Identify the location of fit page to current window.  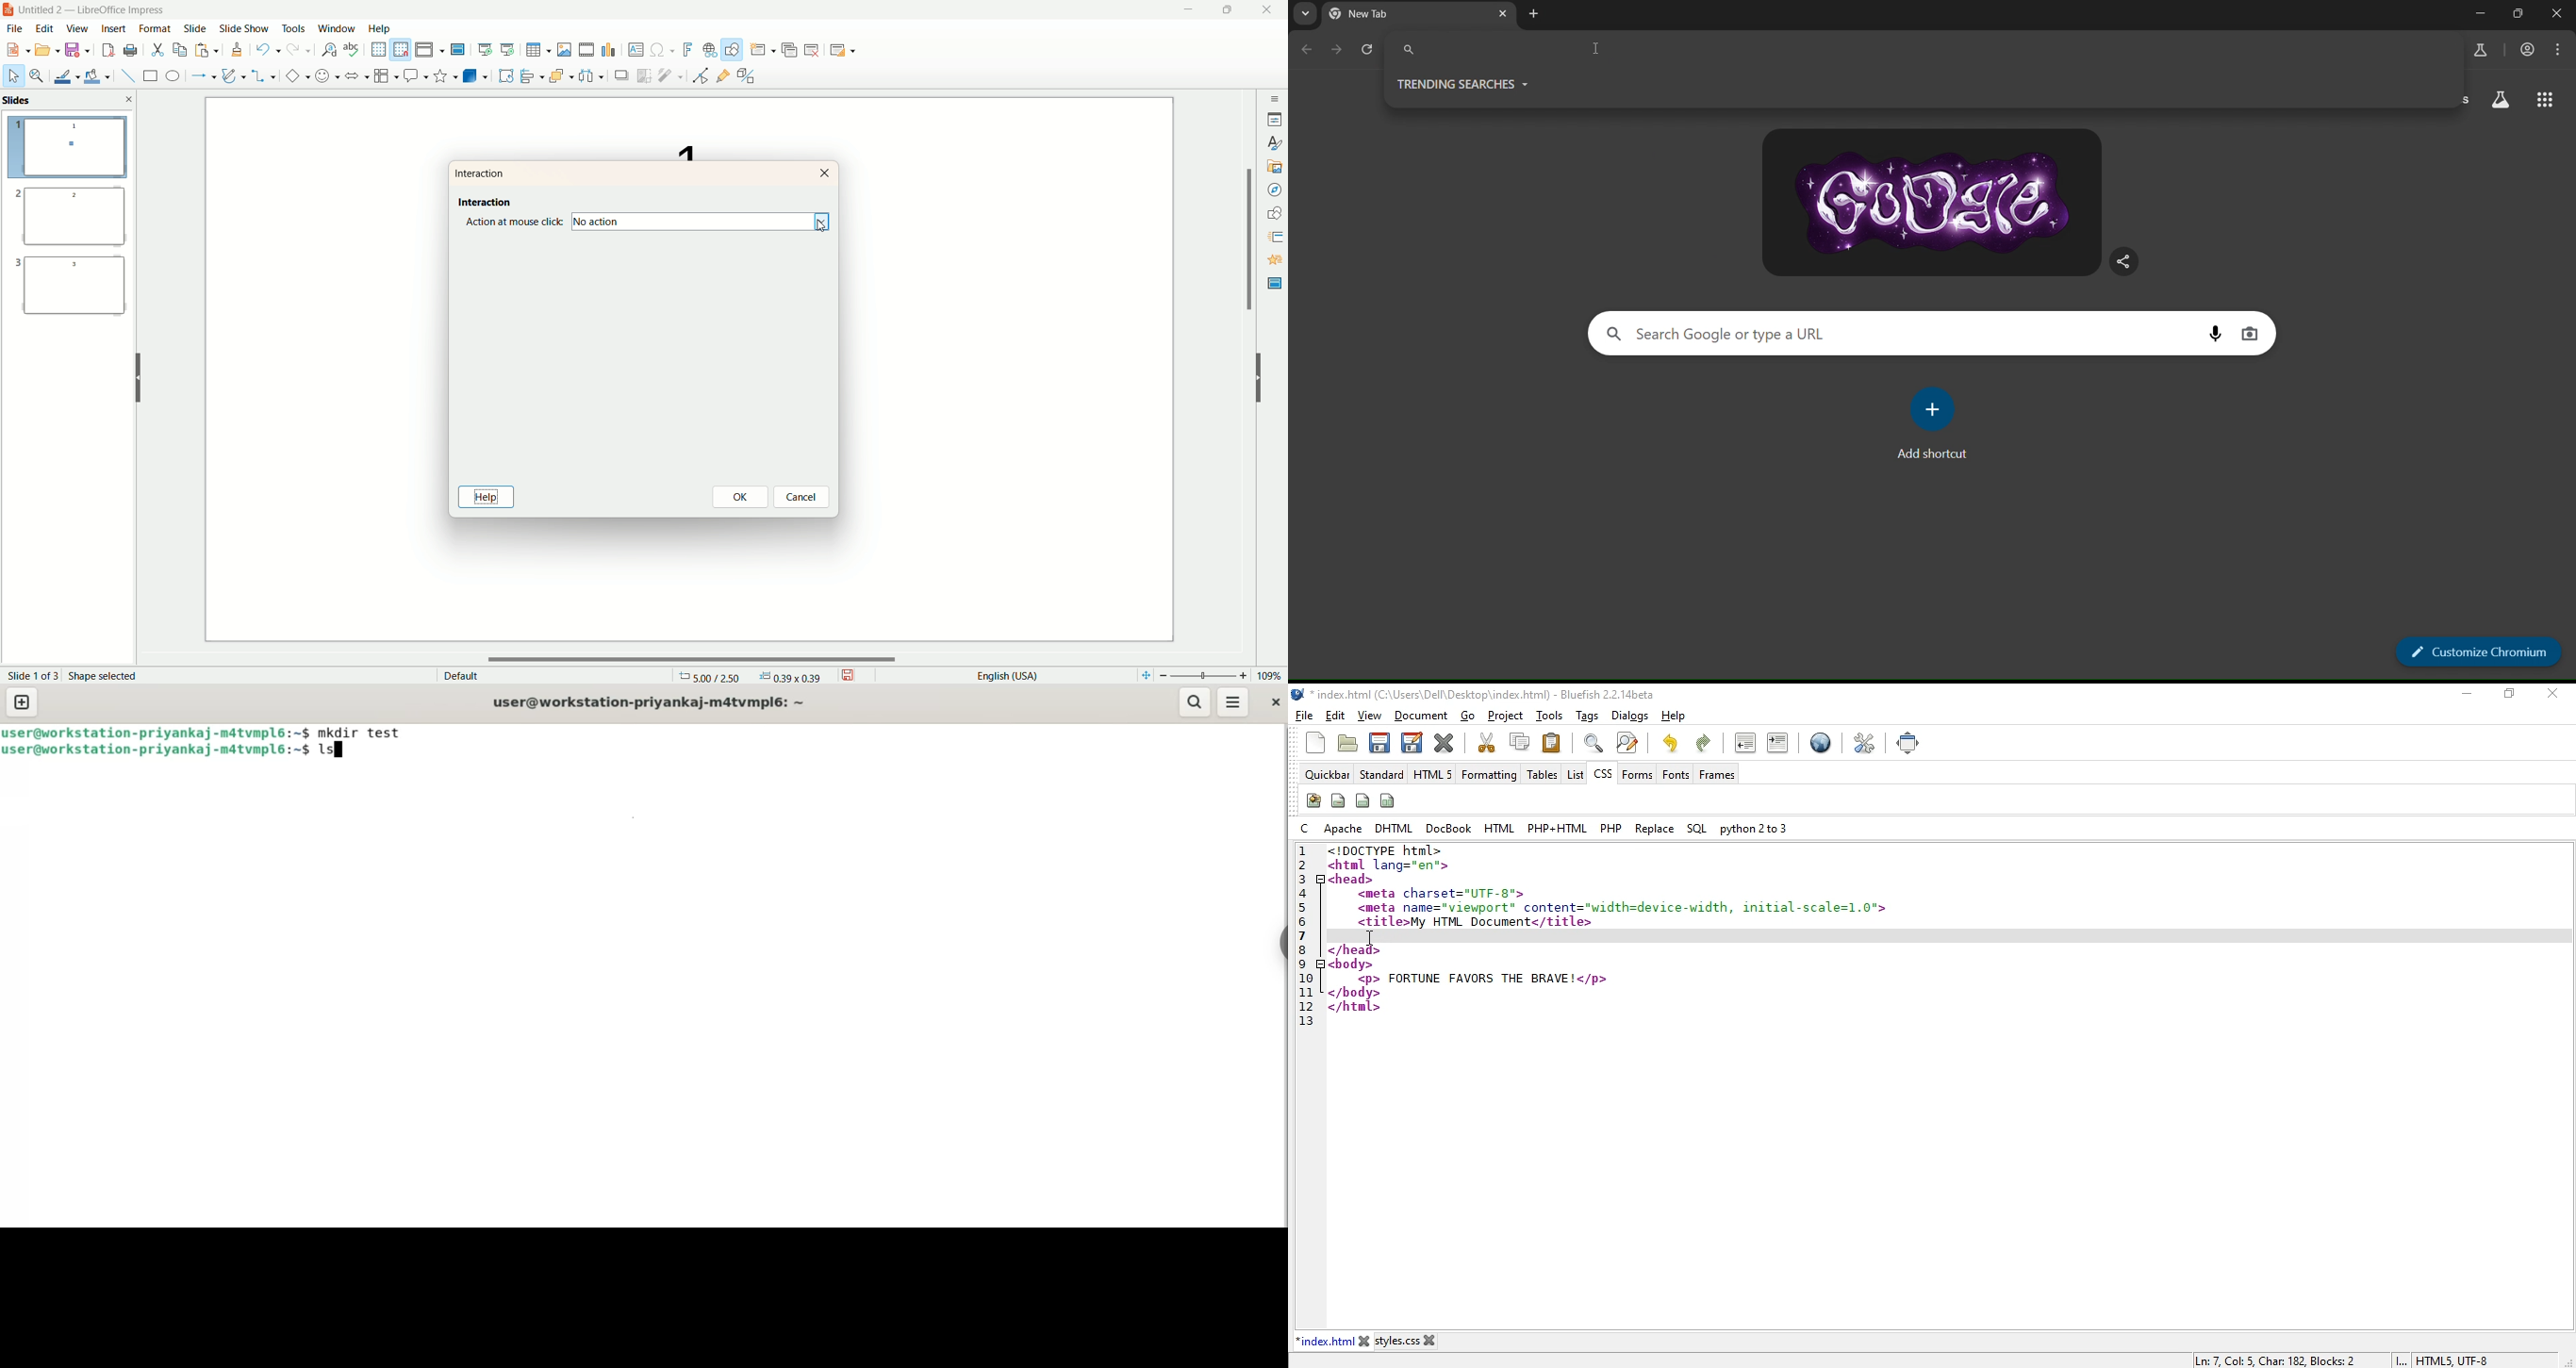
(1142, 676).